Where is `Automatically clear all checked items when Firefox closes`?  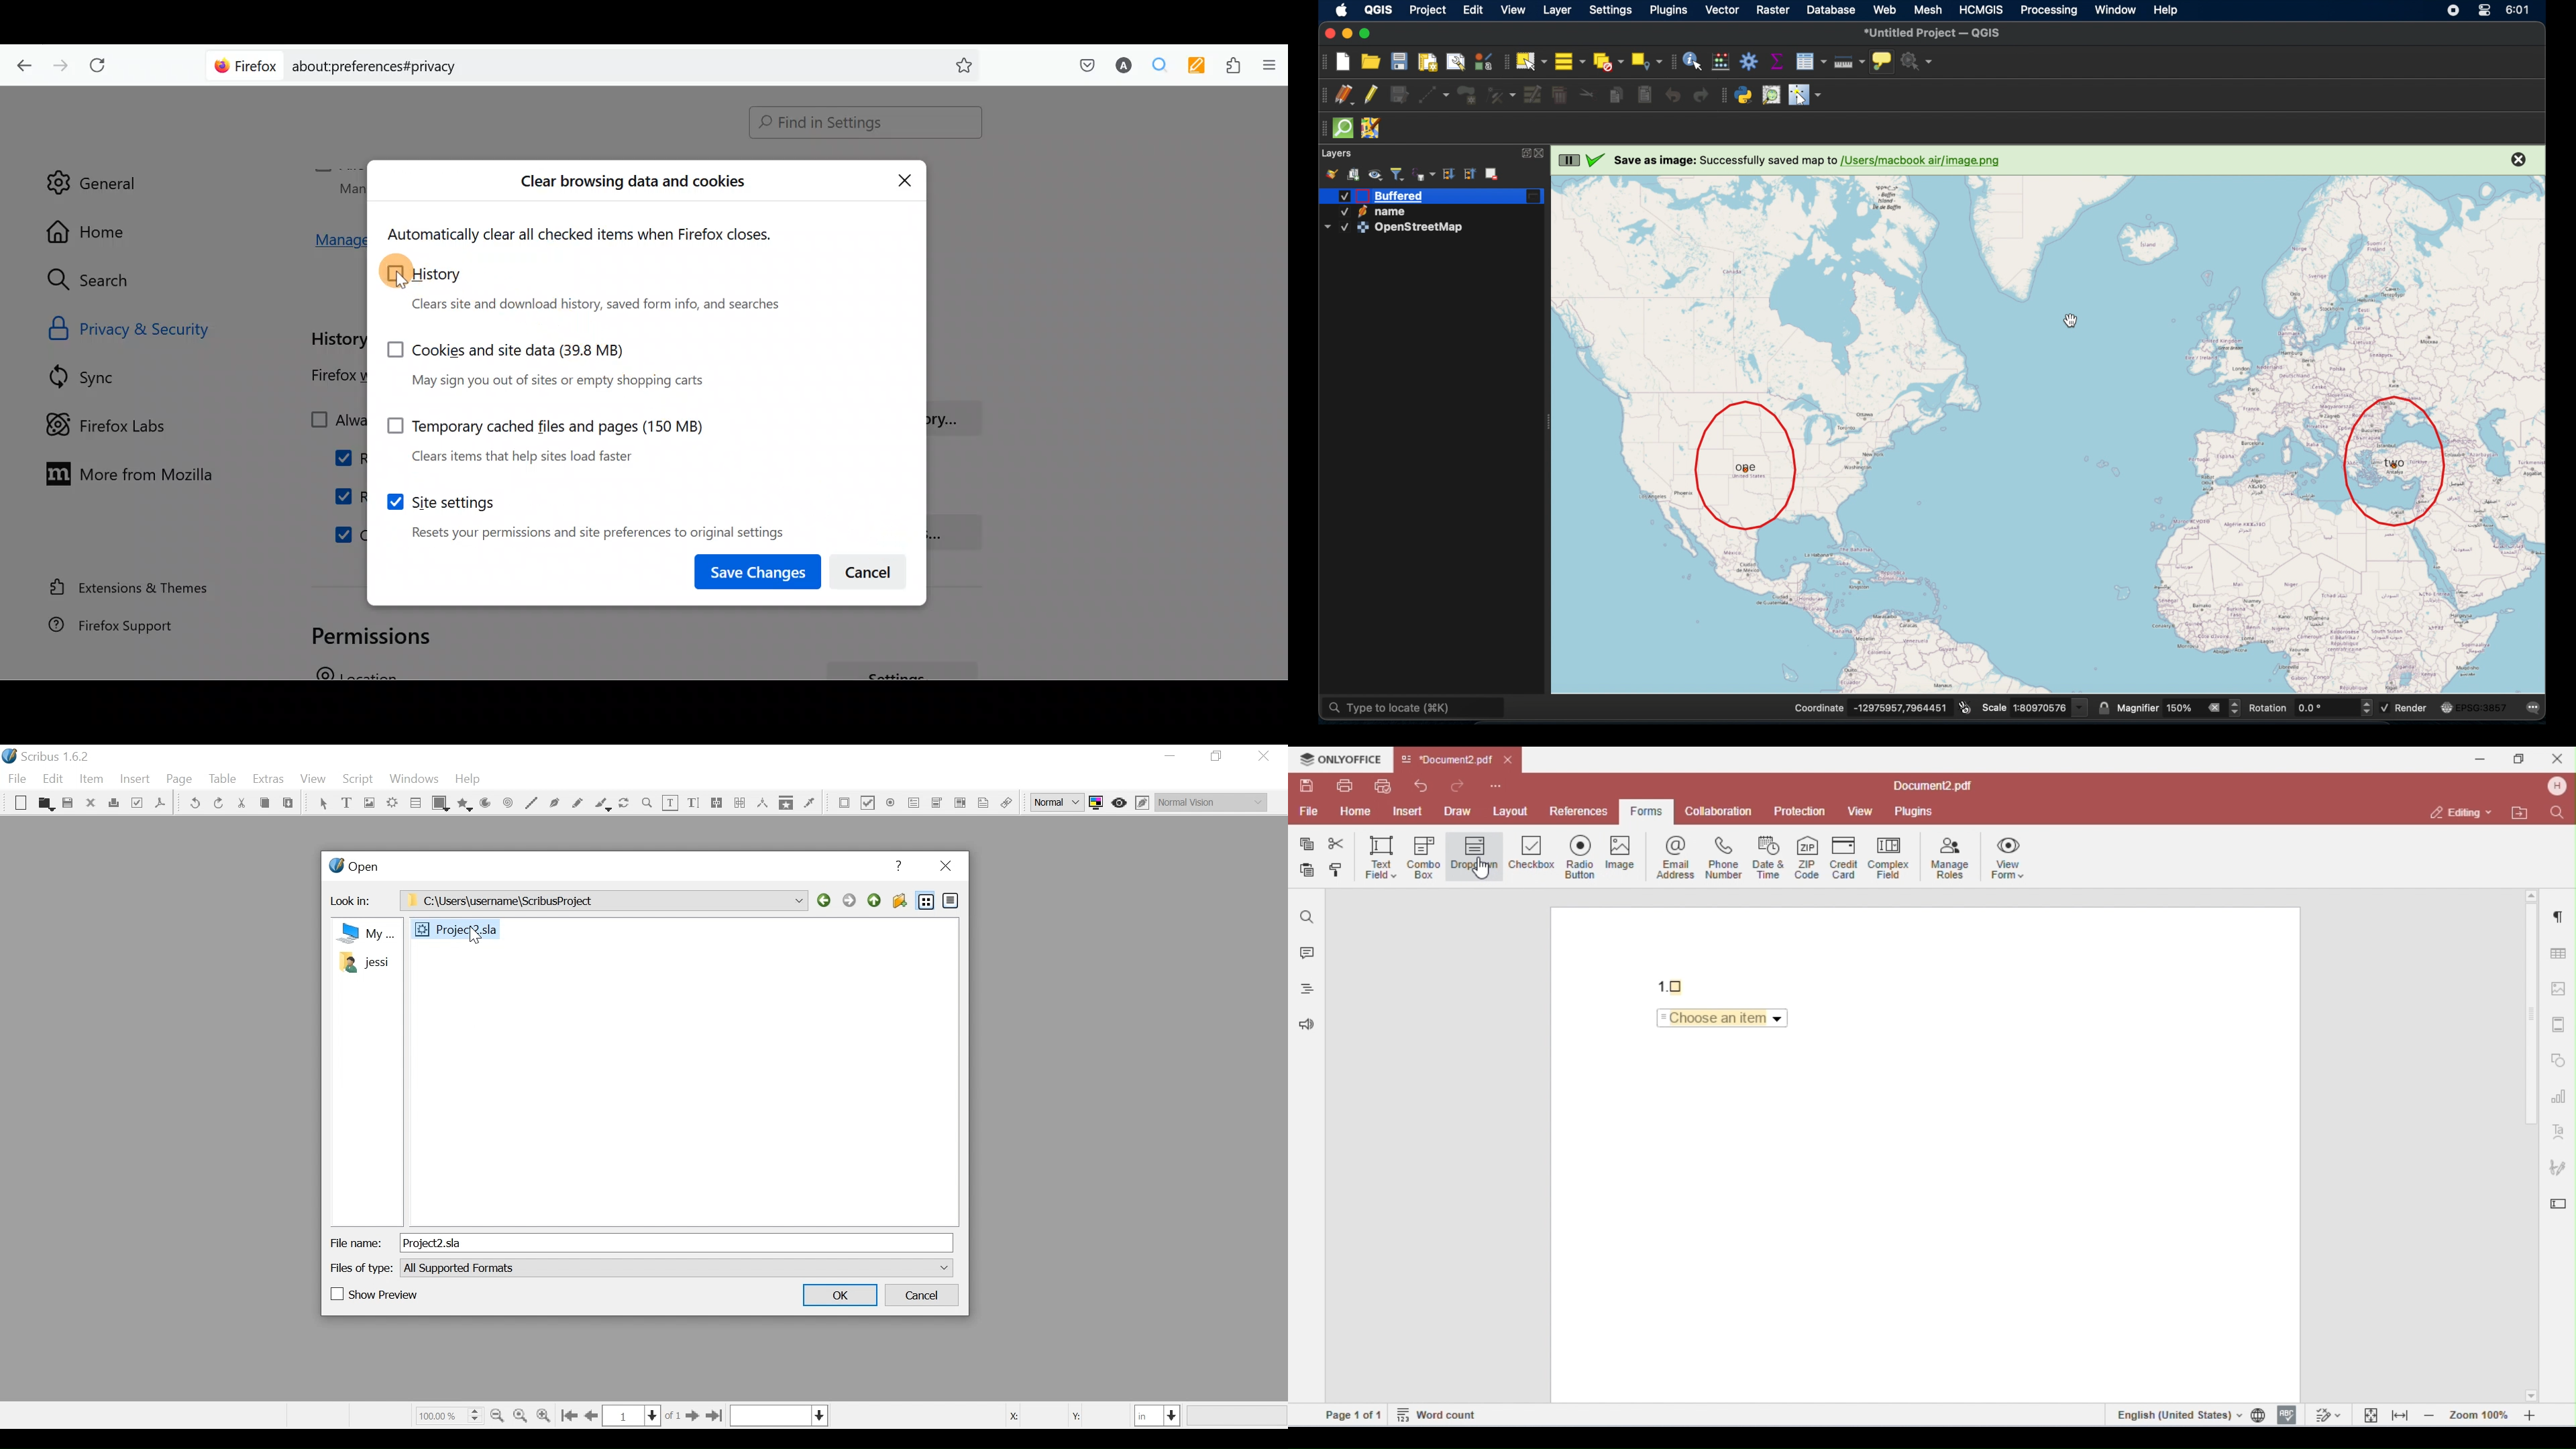 Automatically clear all checked items when Firefox closes is located at coordinates (594, 235).